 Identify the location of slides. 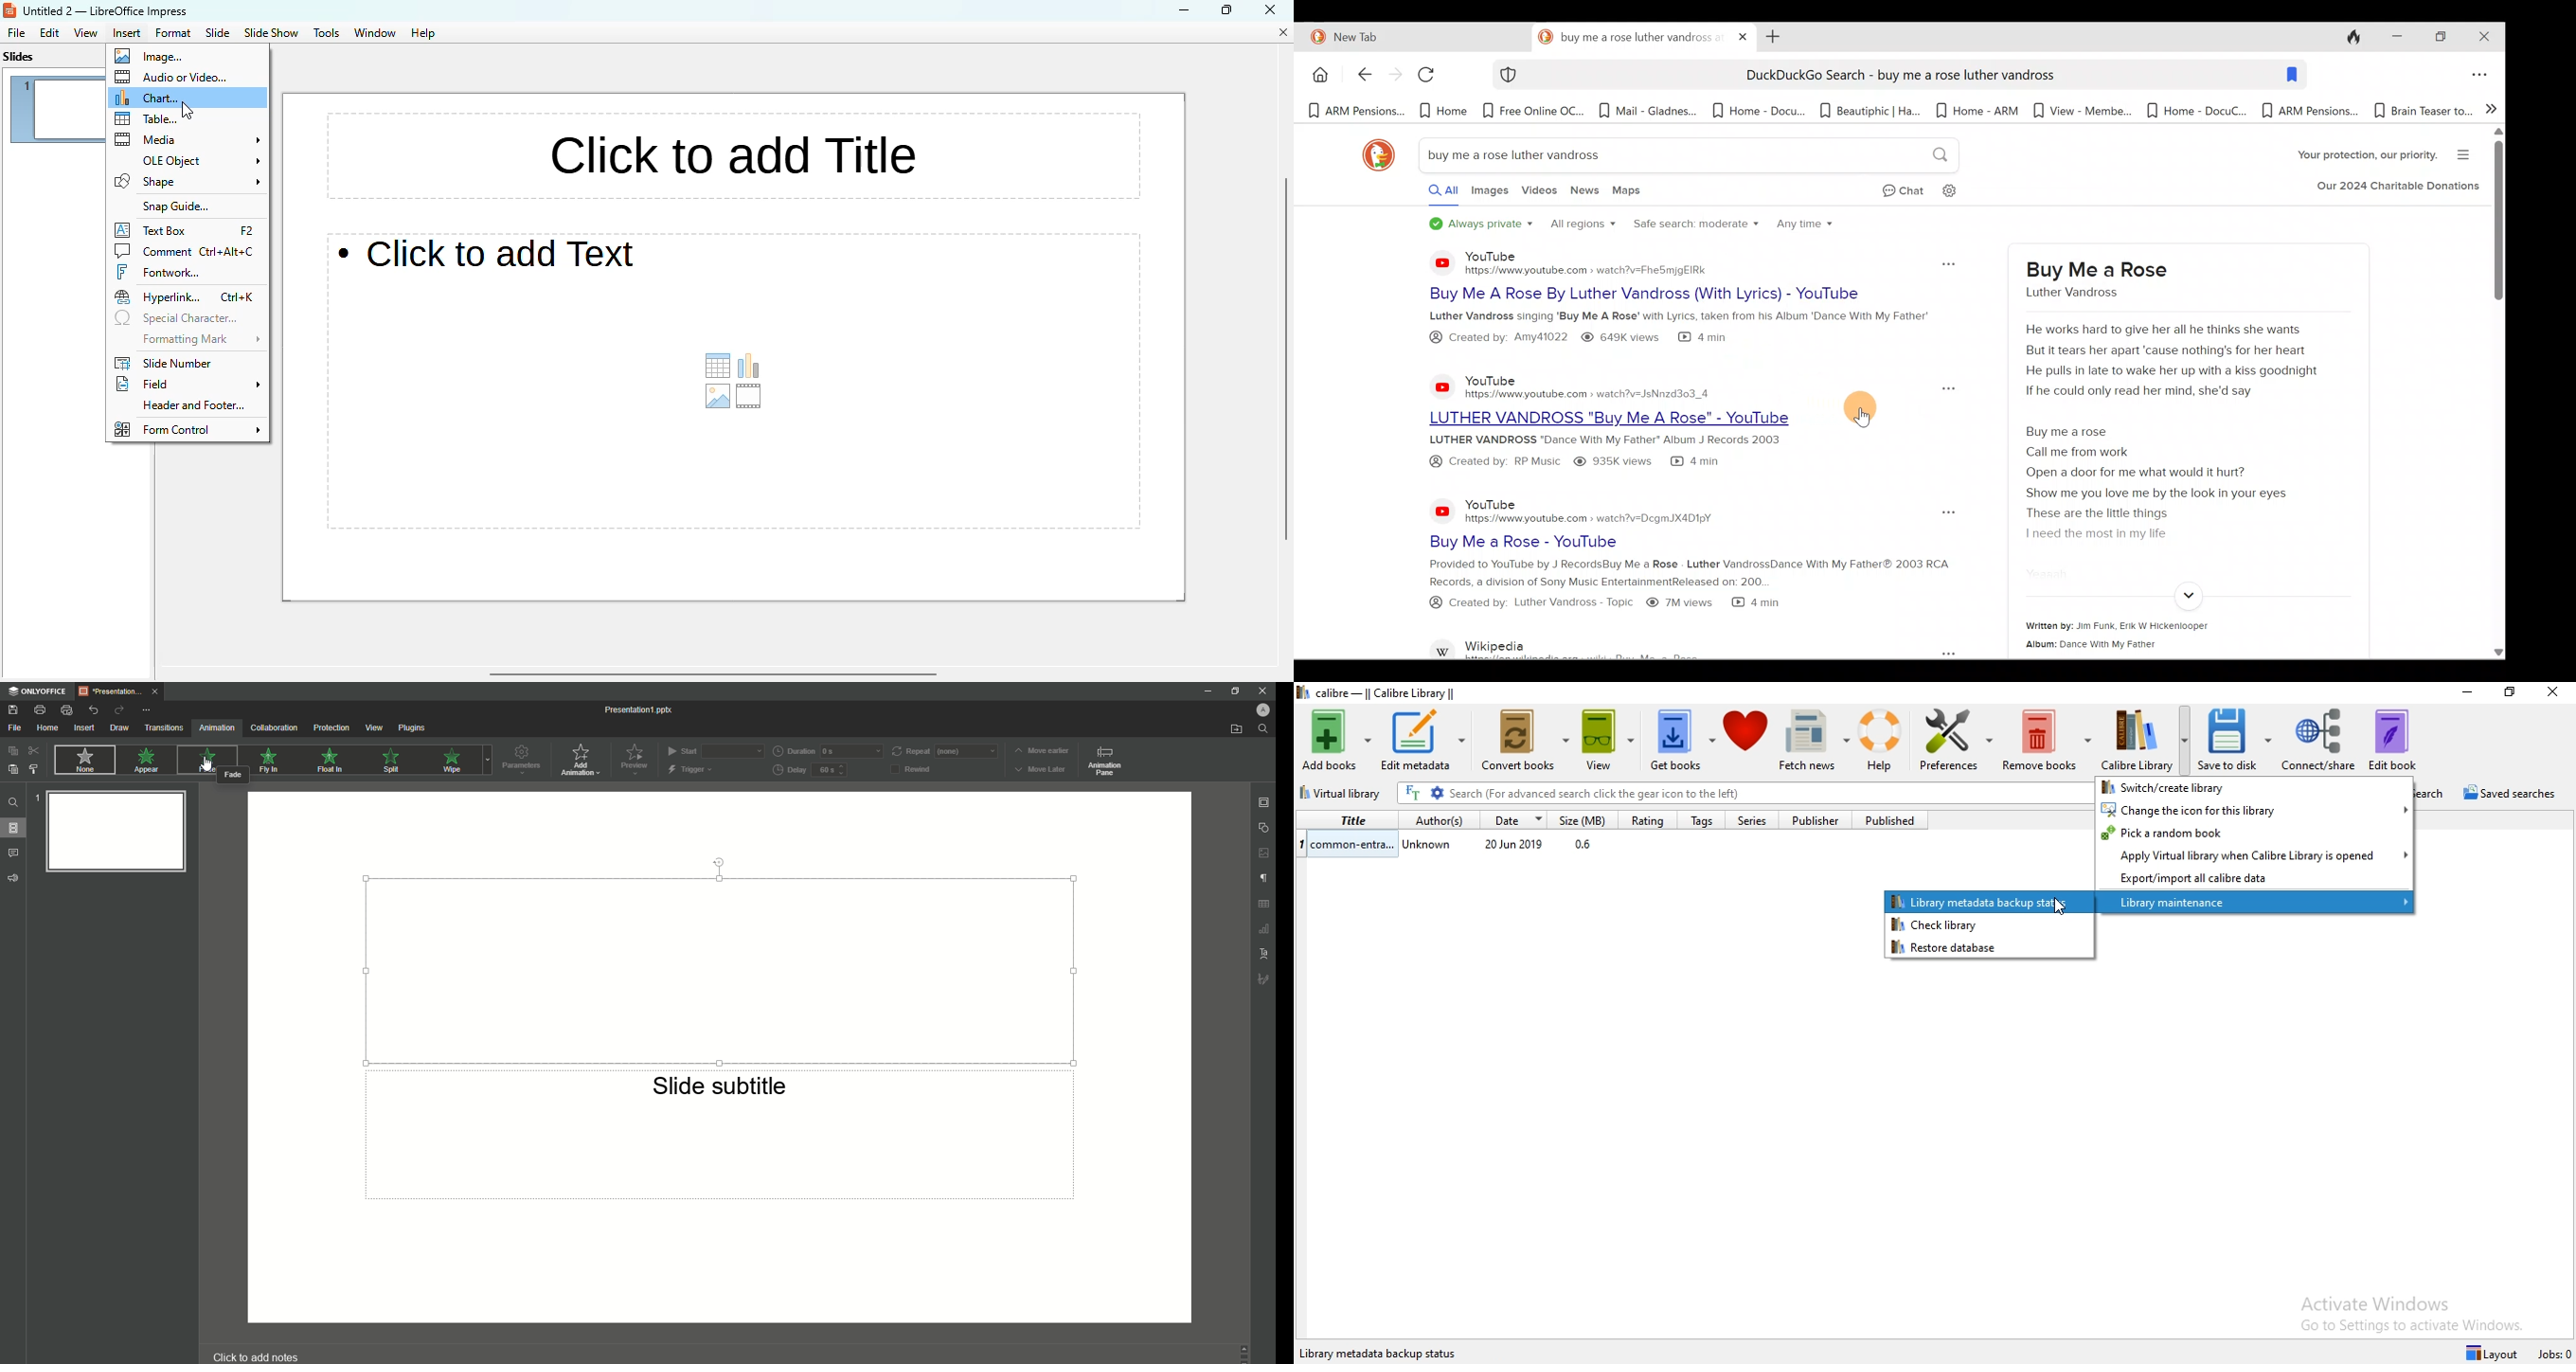
(19, 57).